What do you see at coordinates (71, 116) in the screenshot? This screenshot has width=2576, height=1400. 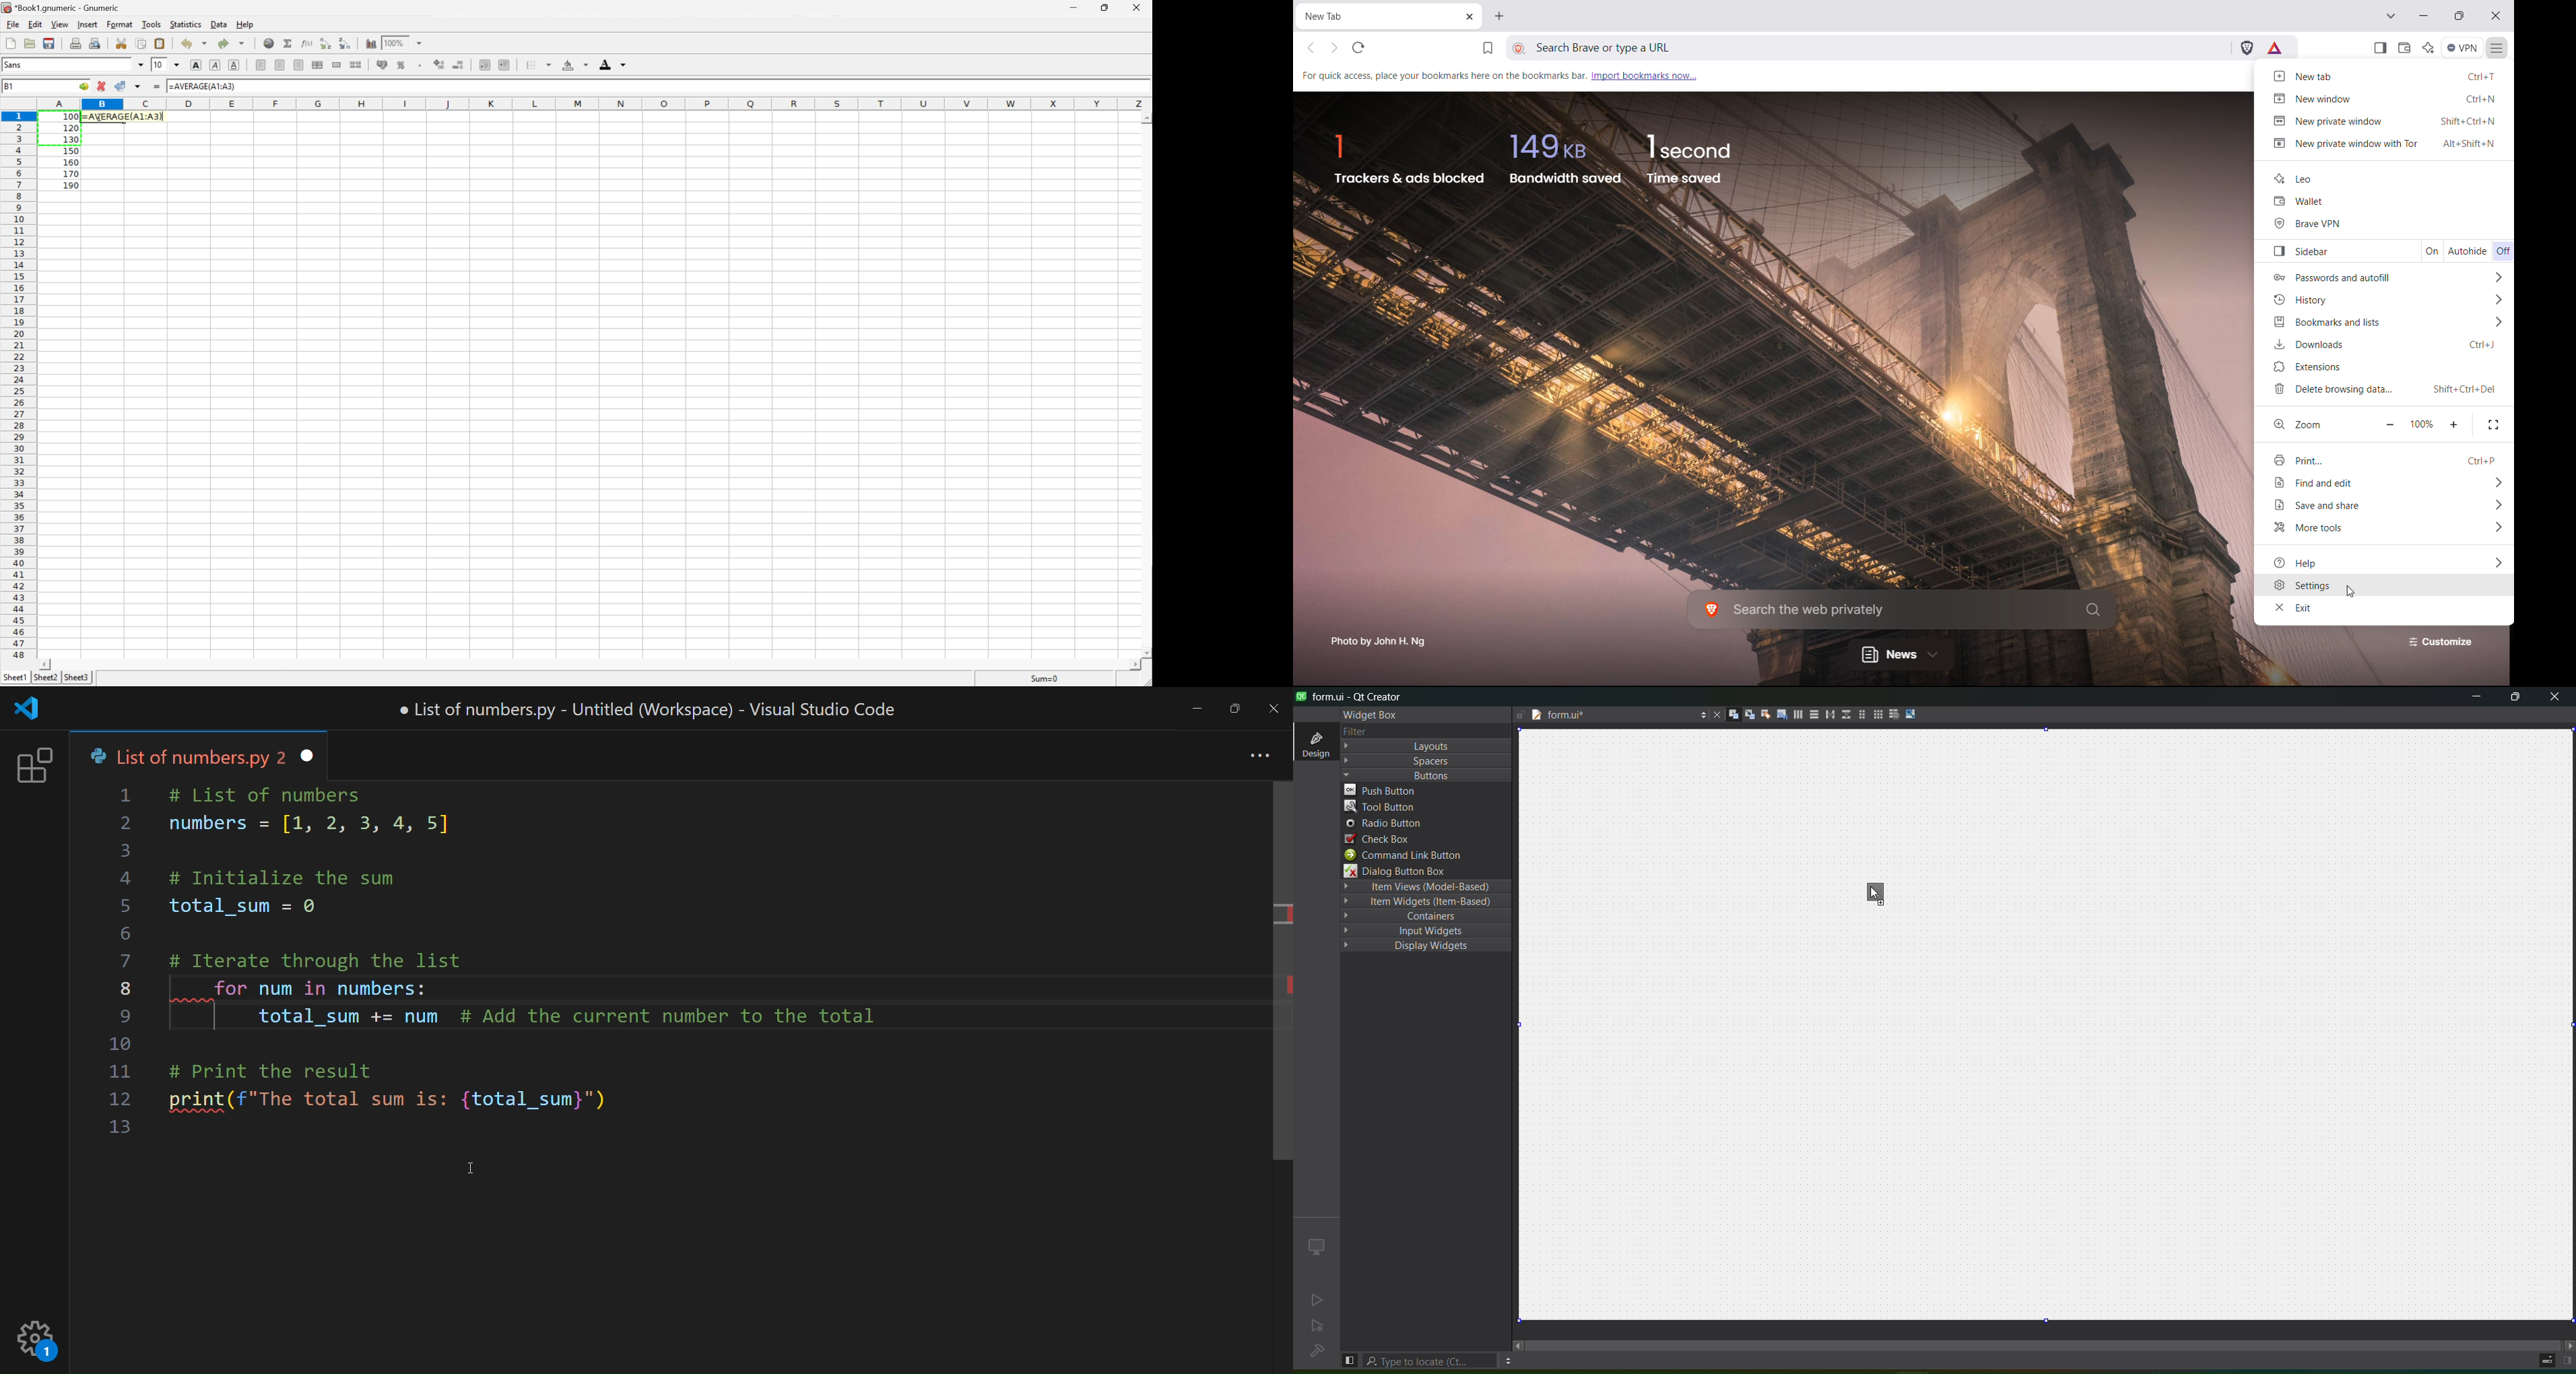 I see `100` at bounding box center [71, 116].